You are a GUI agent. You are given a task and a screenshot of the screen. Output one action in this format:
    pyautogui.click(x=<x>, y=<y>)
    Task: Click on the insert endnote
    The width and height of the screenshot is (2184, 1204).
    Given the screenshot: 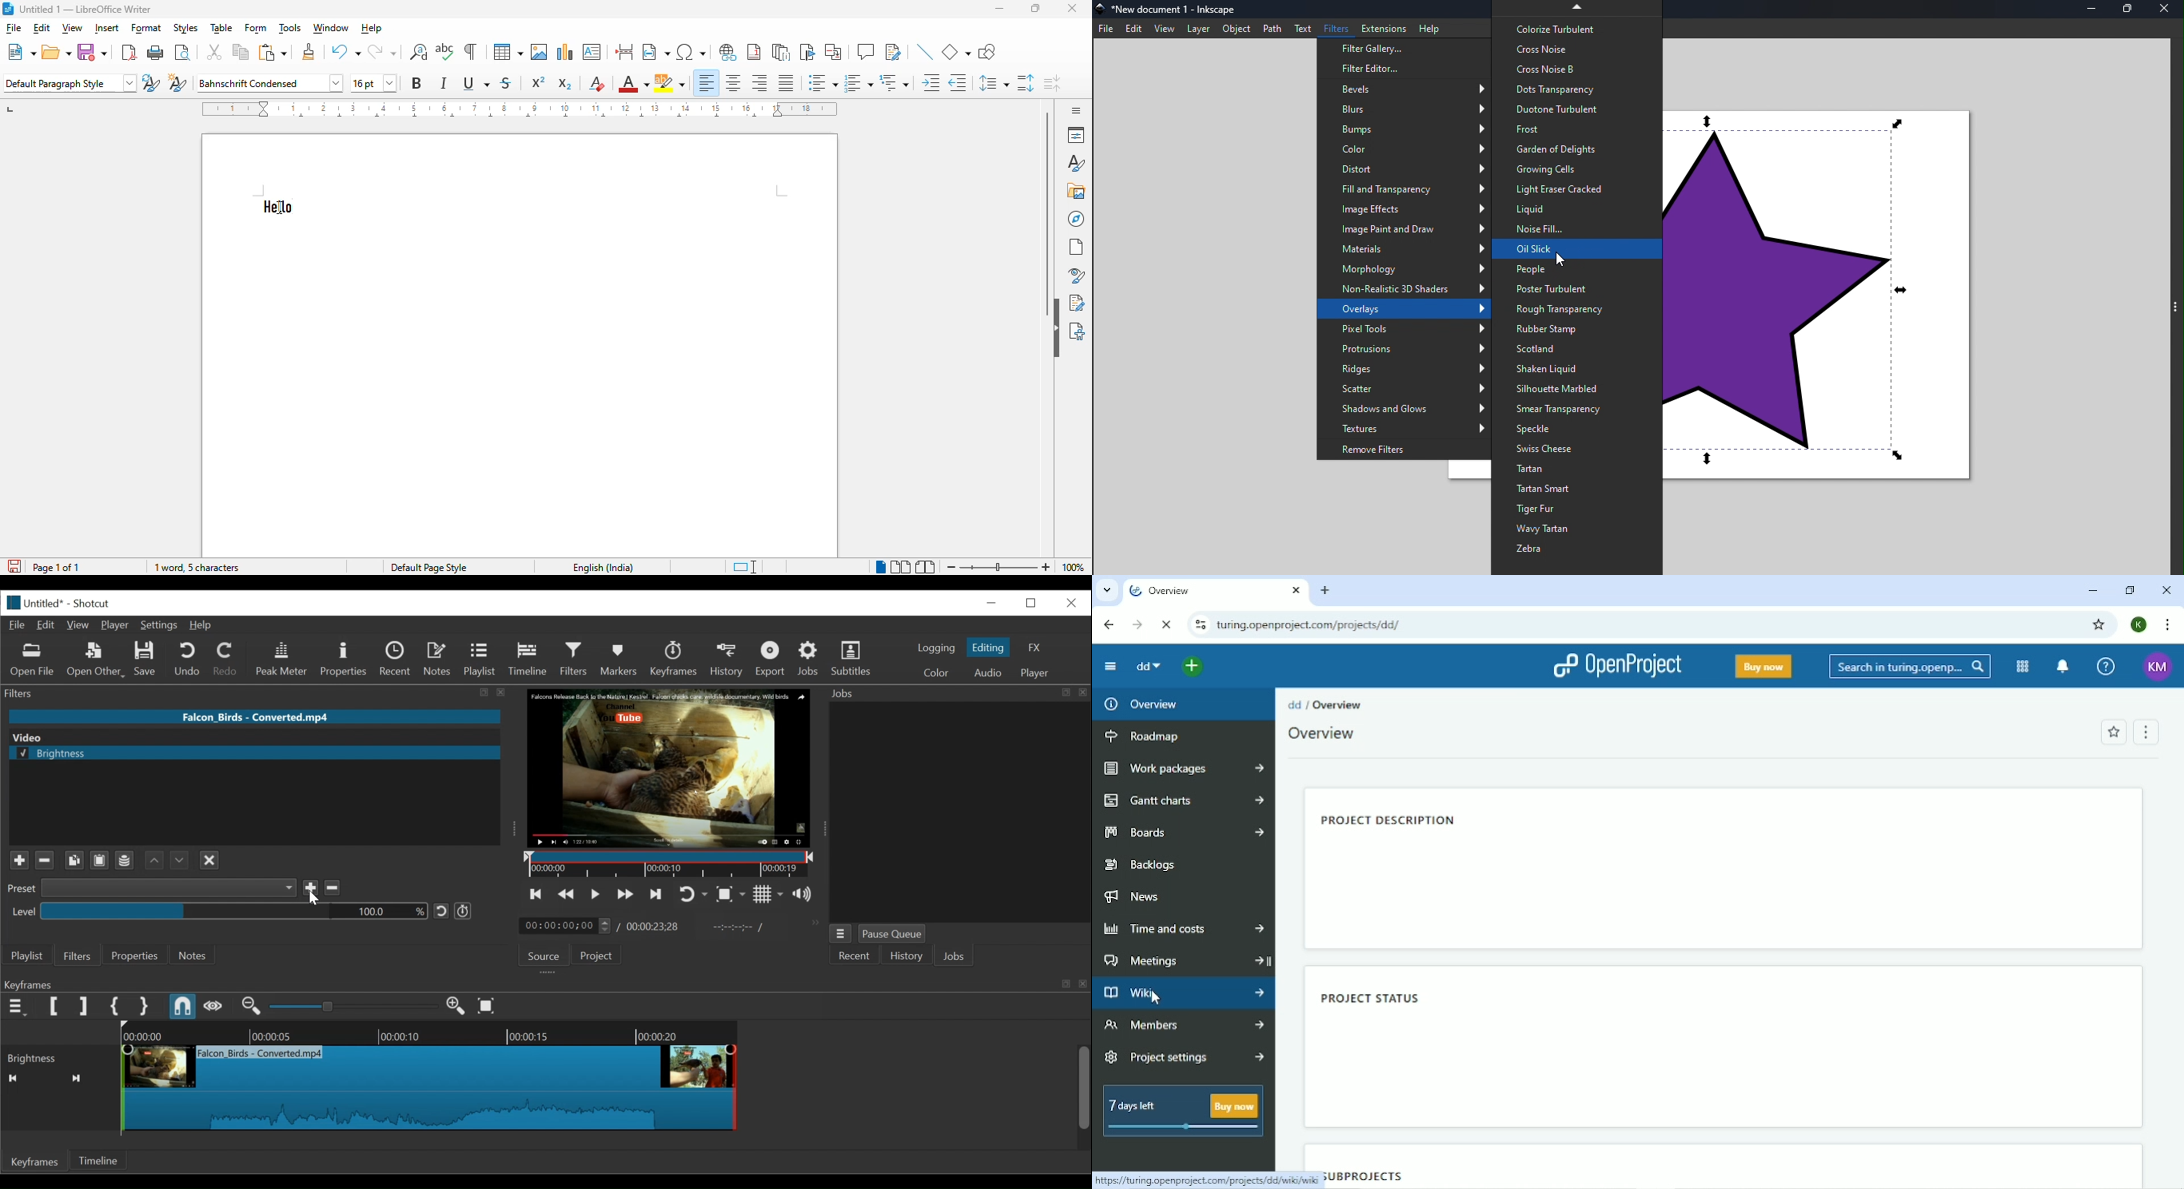 What is the action you would take?
    pyautogui.click(x=782, y=51)
    